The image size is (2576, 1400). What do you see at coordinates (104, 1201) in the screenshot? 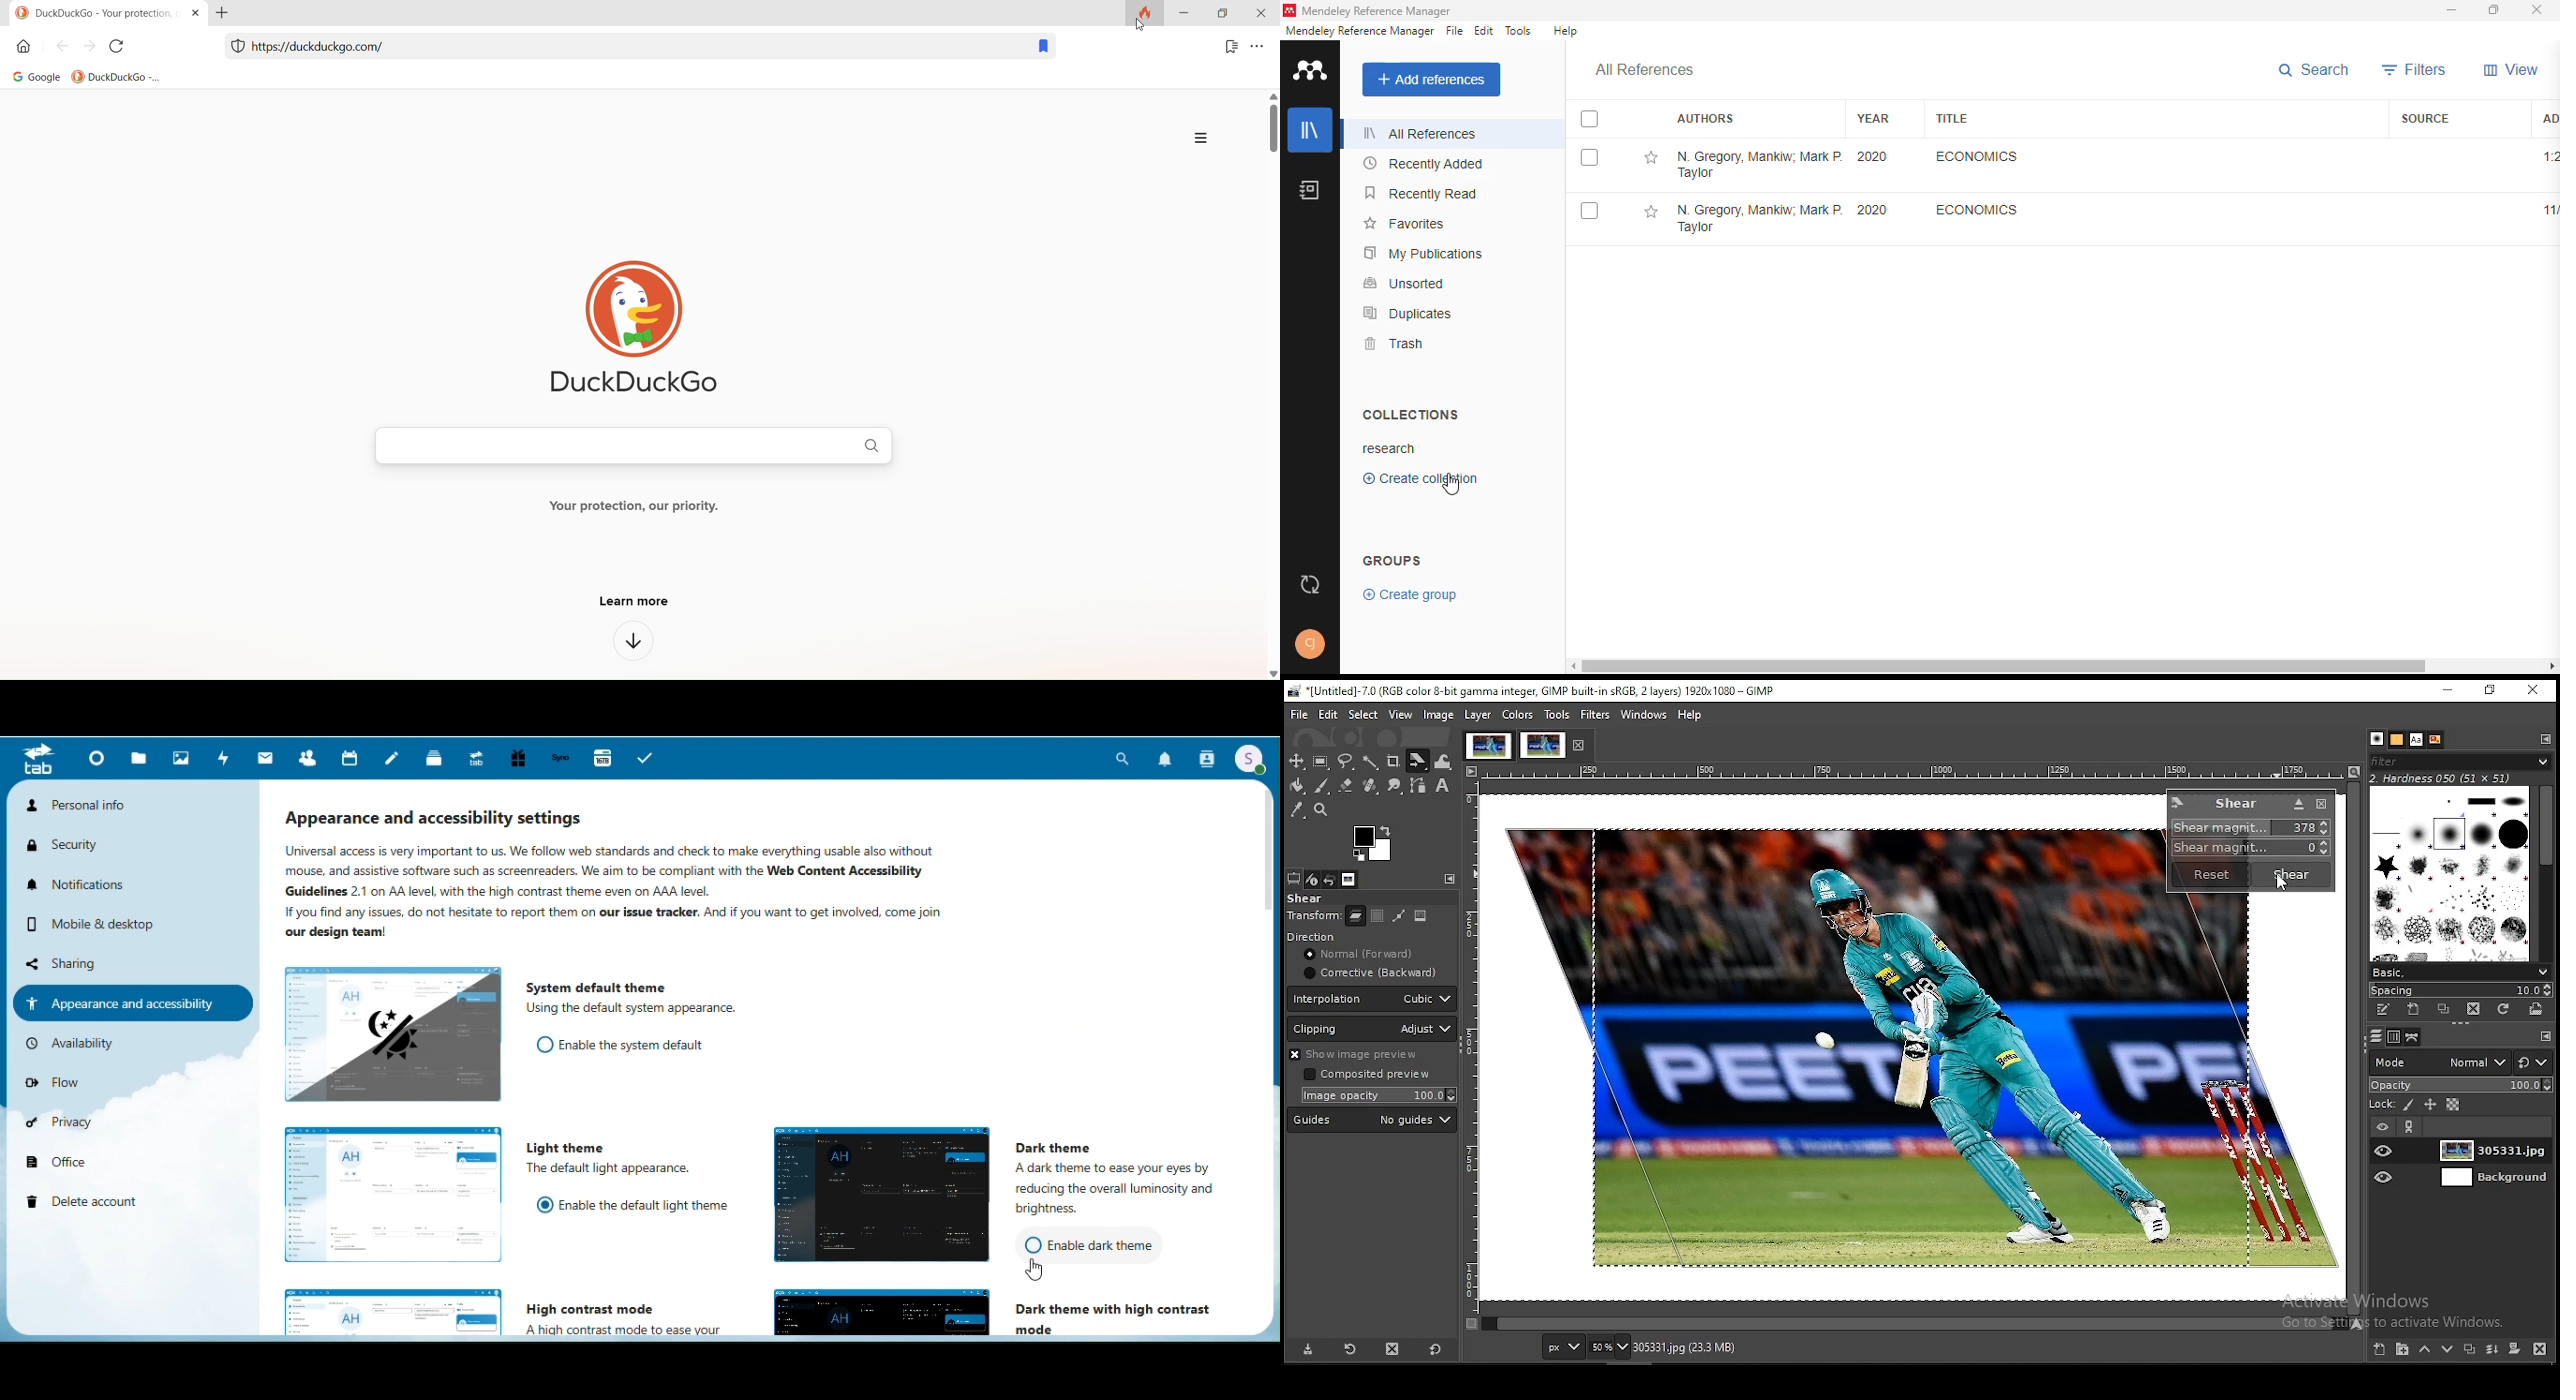
I see `Delete account` at bounding box center [104, 1201].